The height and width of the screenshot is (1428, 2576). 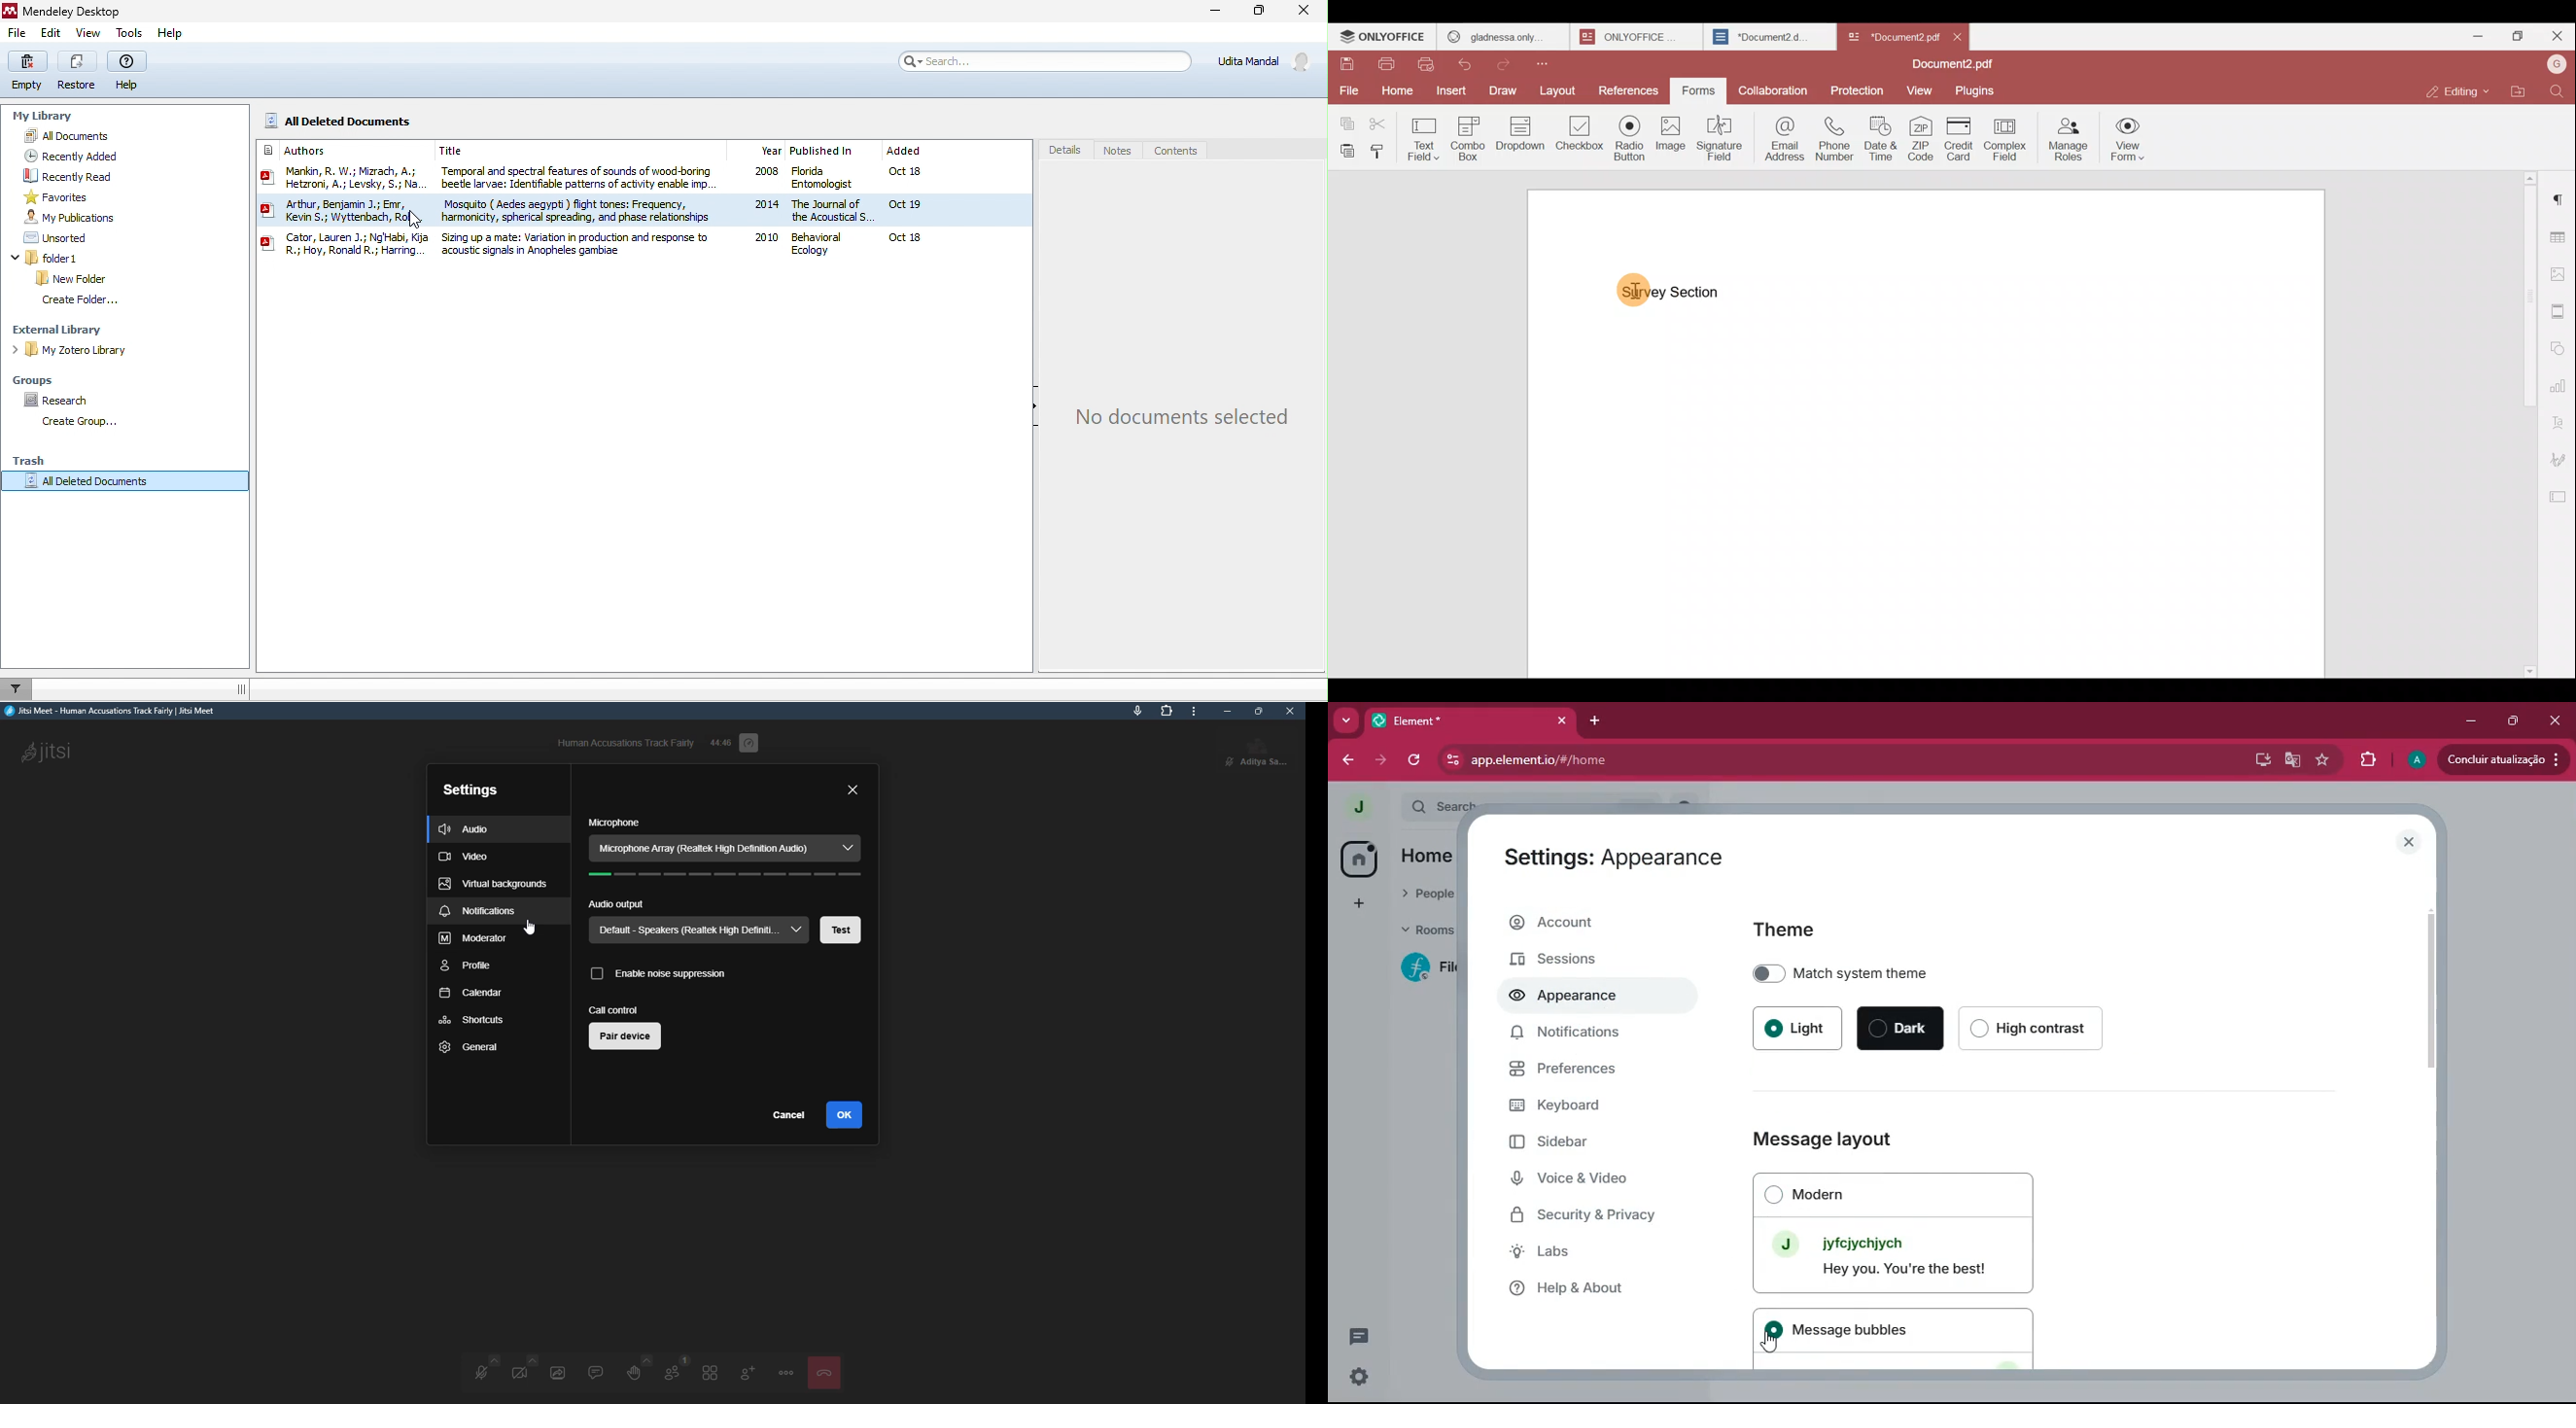 What do you see at coordinates (1503, 90) in the screenshot?
I see `Draw` at bounding box center [1503, 90].